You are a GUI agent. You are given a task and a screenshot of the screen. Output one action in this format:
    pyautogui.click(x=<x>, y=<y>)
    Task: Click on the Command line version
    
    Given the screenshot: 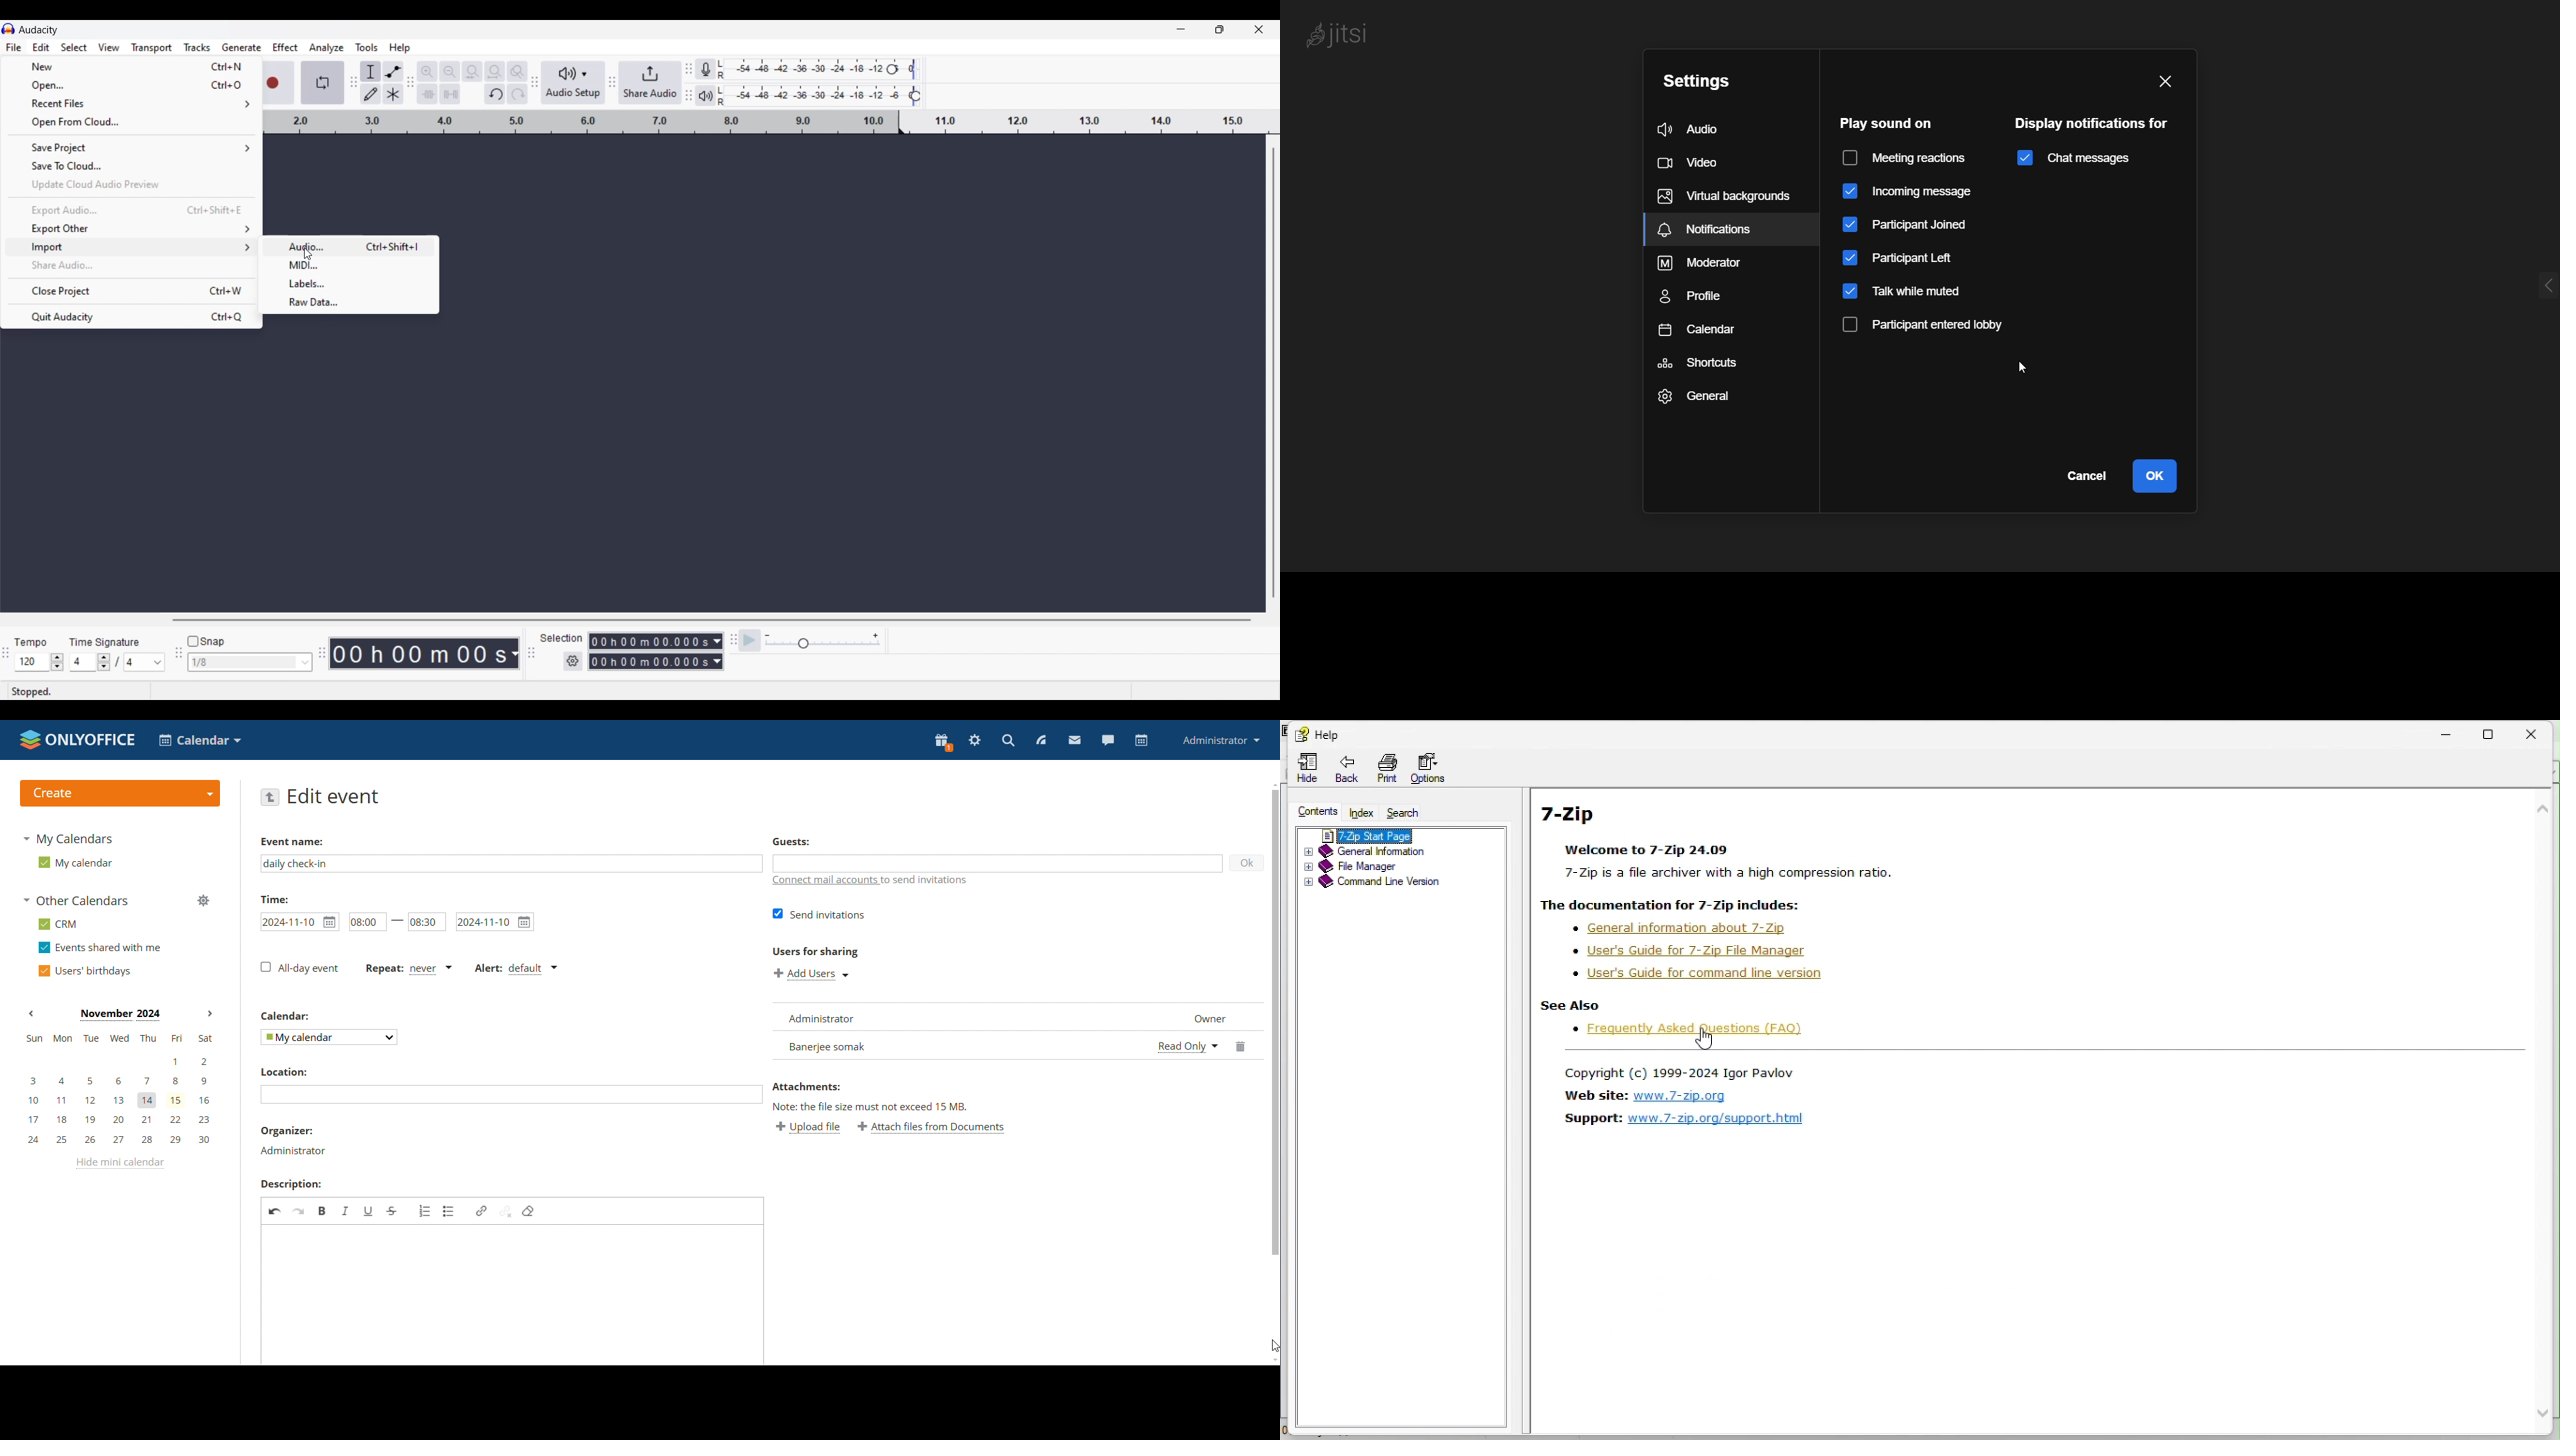 What is the action you would take?
    pyautogui.click(x=1398, y=885)
    